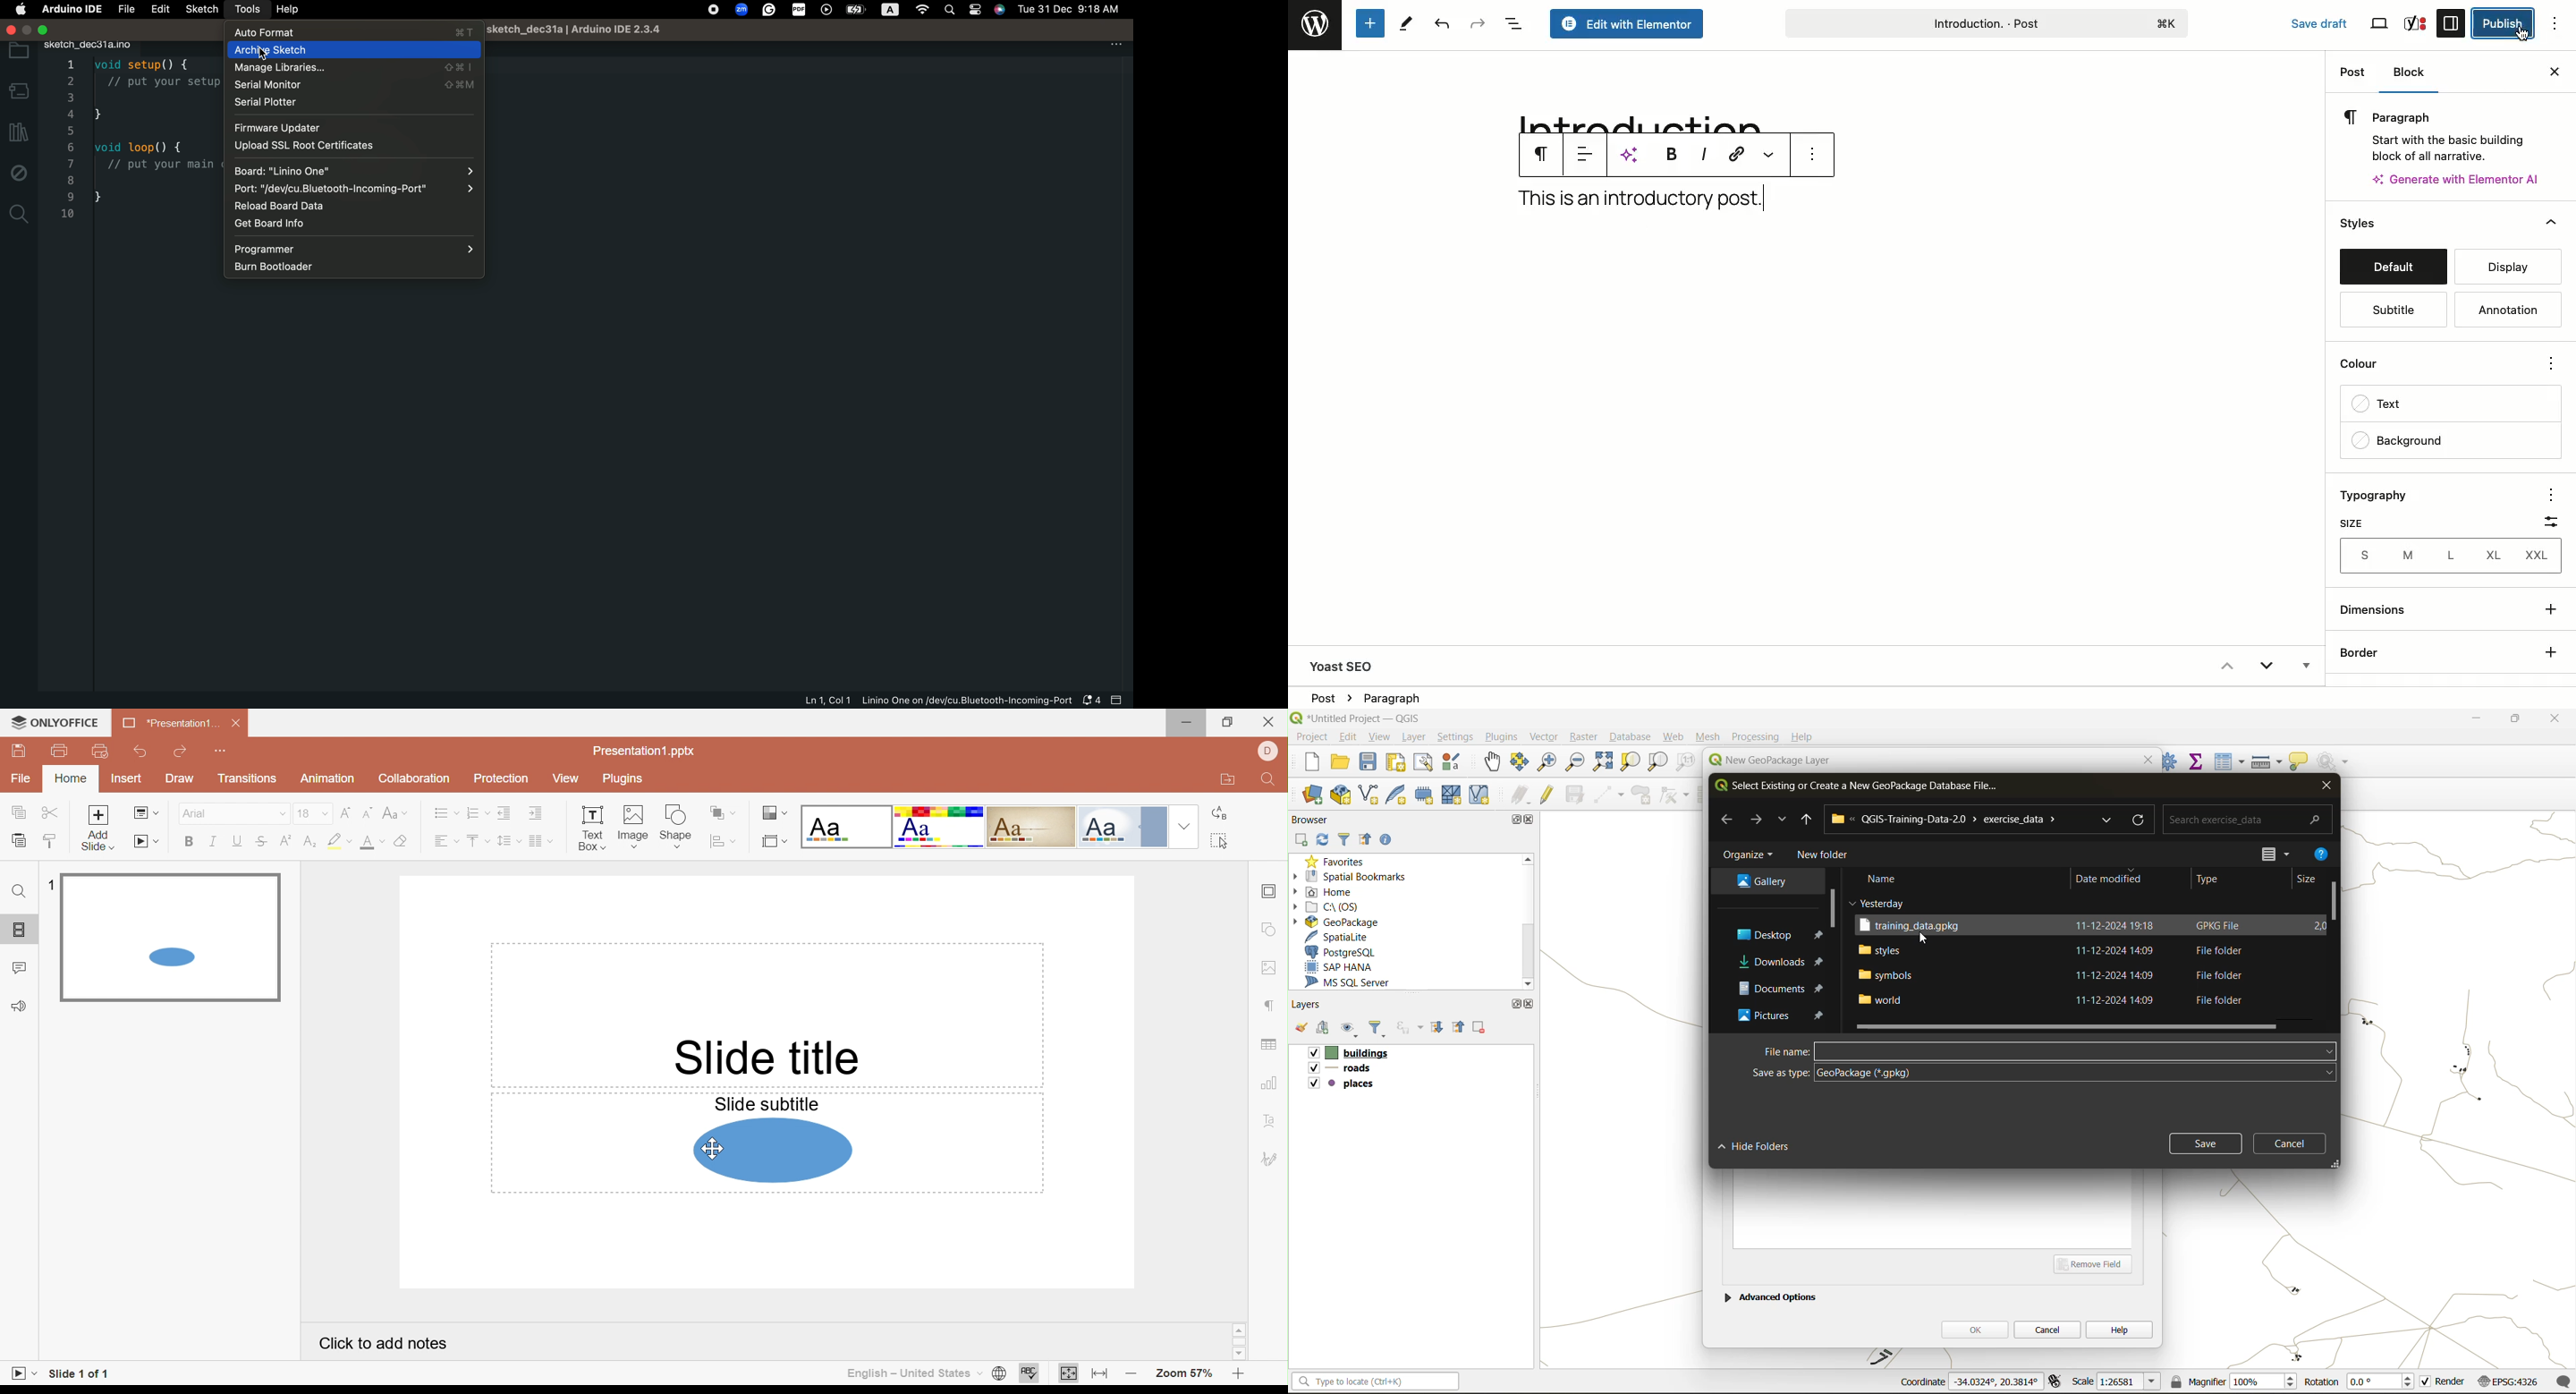 The height and width of the screenshot is (1400, 2576). What do you see at coordinates (1986, 21) in the screenshot?
I see `Introduction title` at bounding box center [1986, 21].